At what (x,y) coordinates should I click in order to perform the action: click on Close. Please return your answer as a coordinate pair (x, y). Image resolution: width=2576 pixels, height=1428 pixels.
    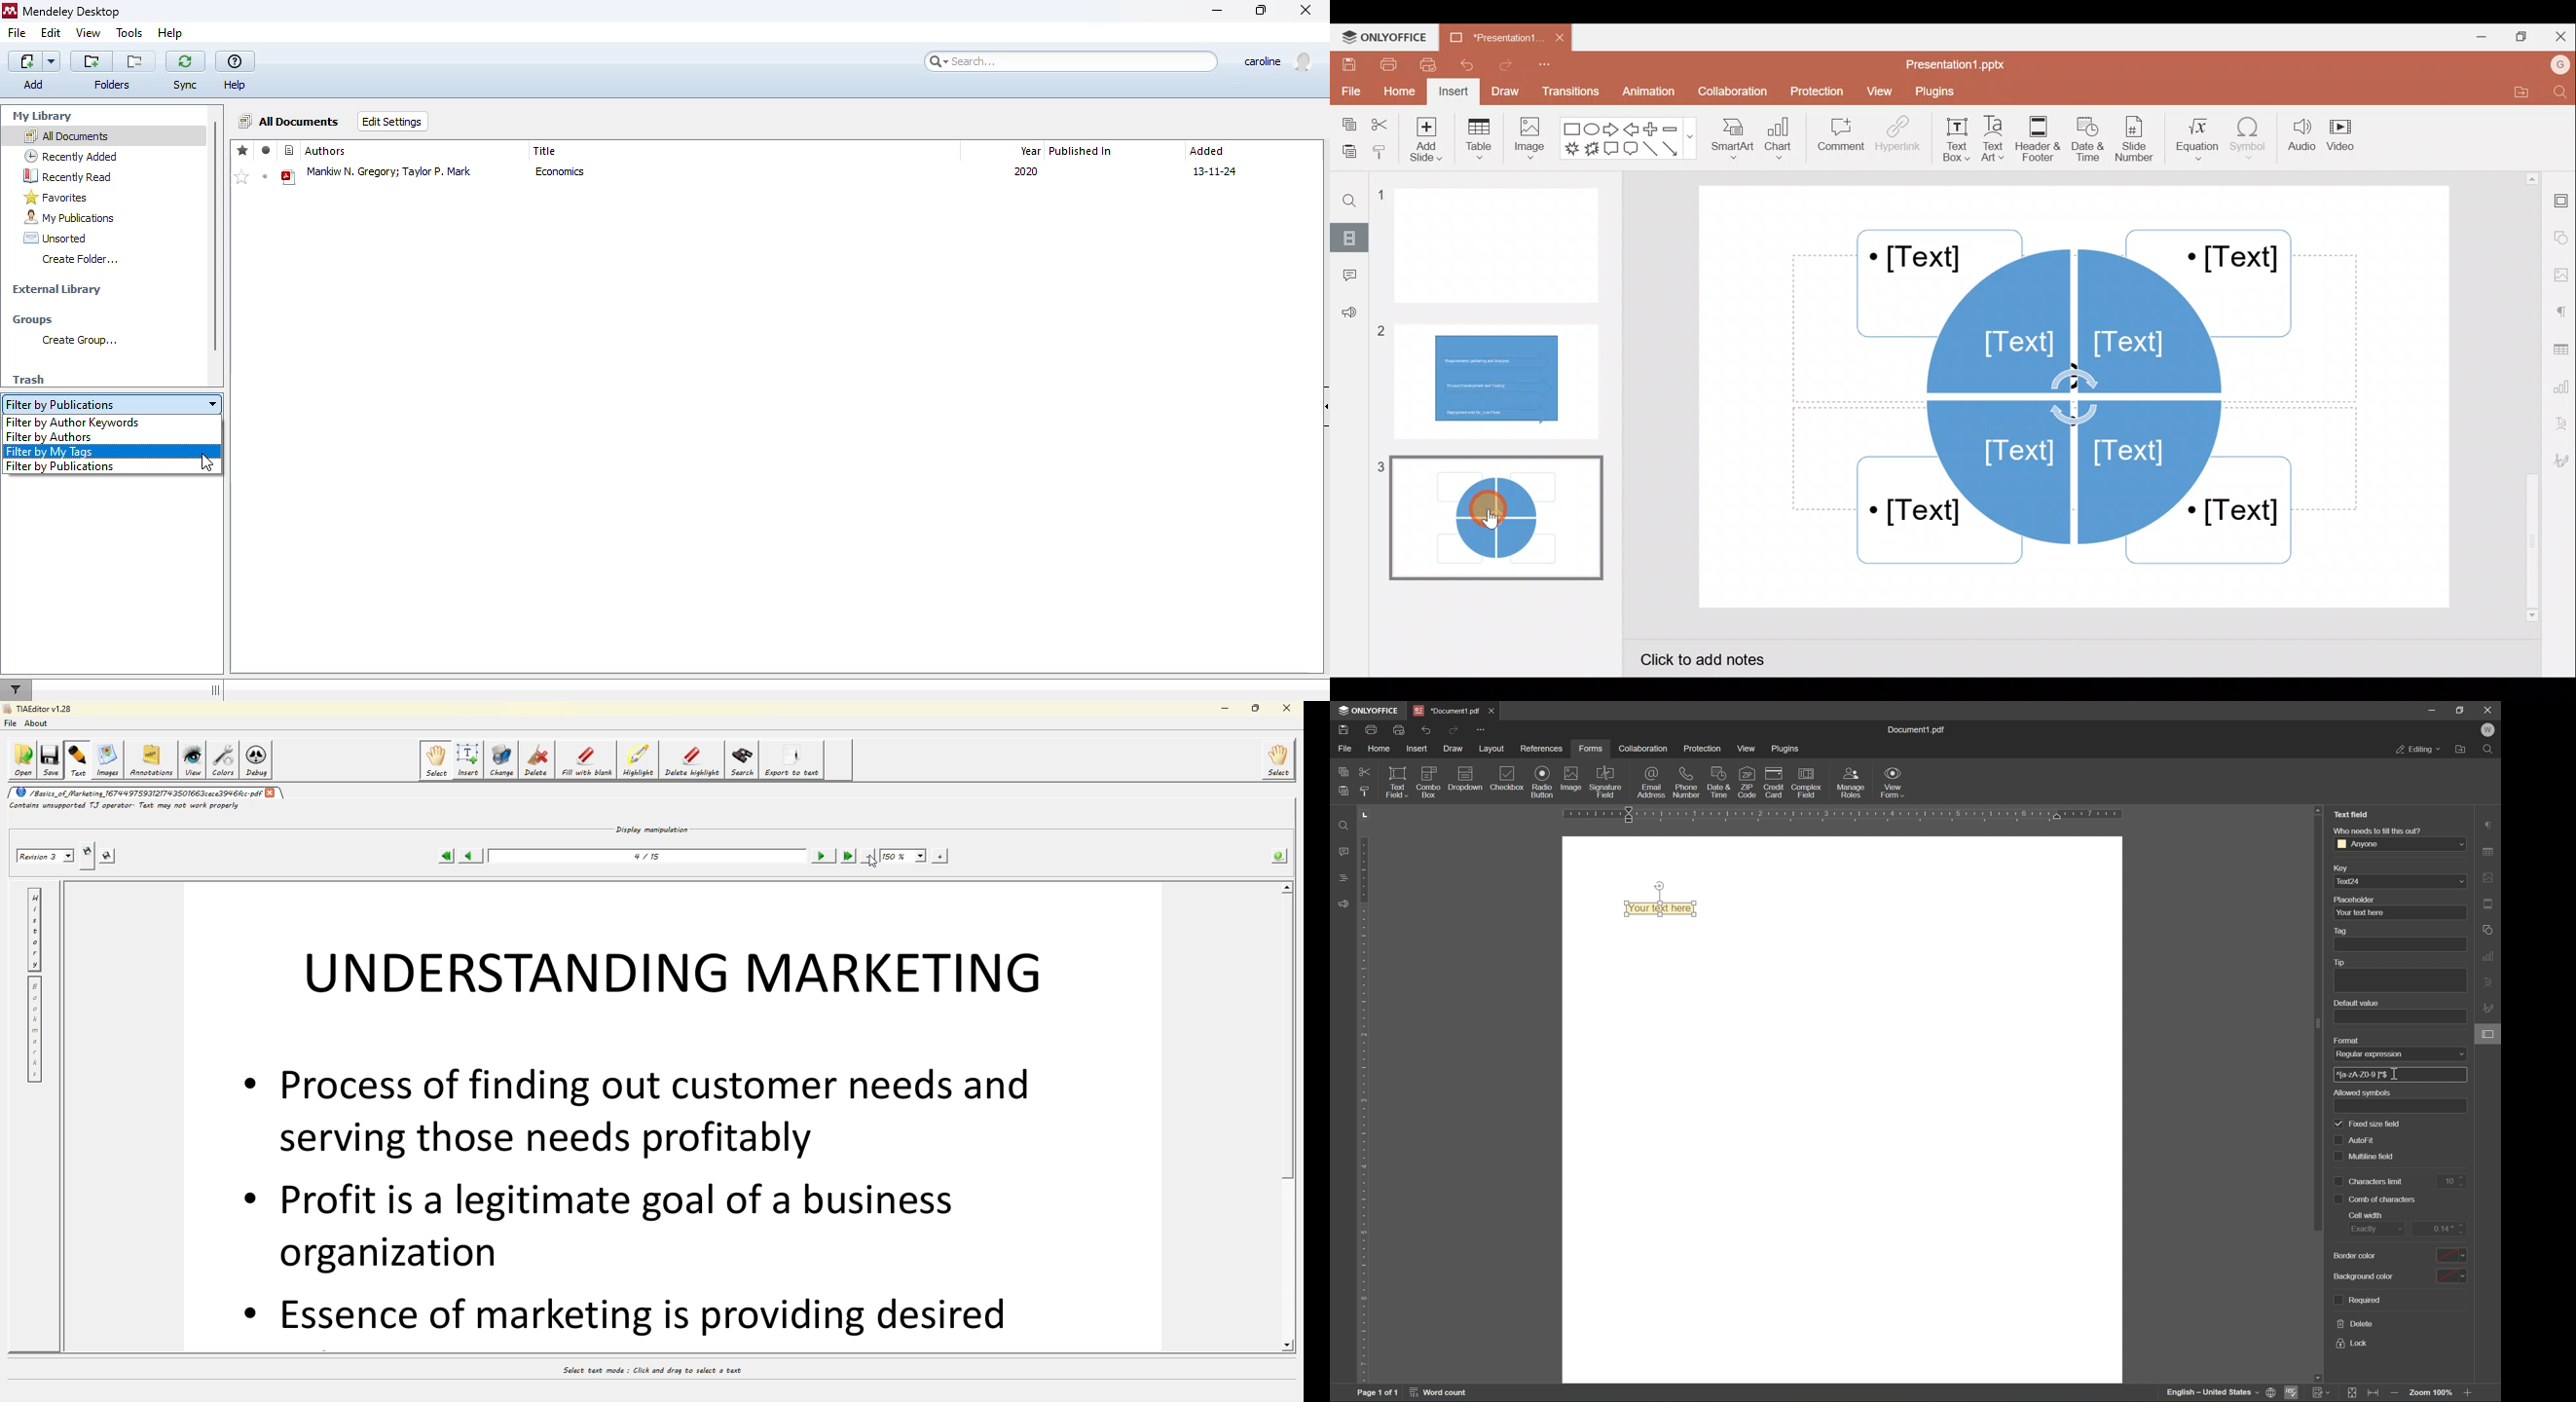
    Looking at the image, I should click on (2562, 34).